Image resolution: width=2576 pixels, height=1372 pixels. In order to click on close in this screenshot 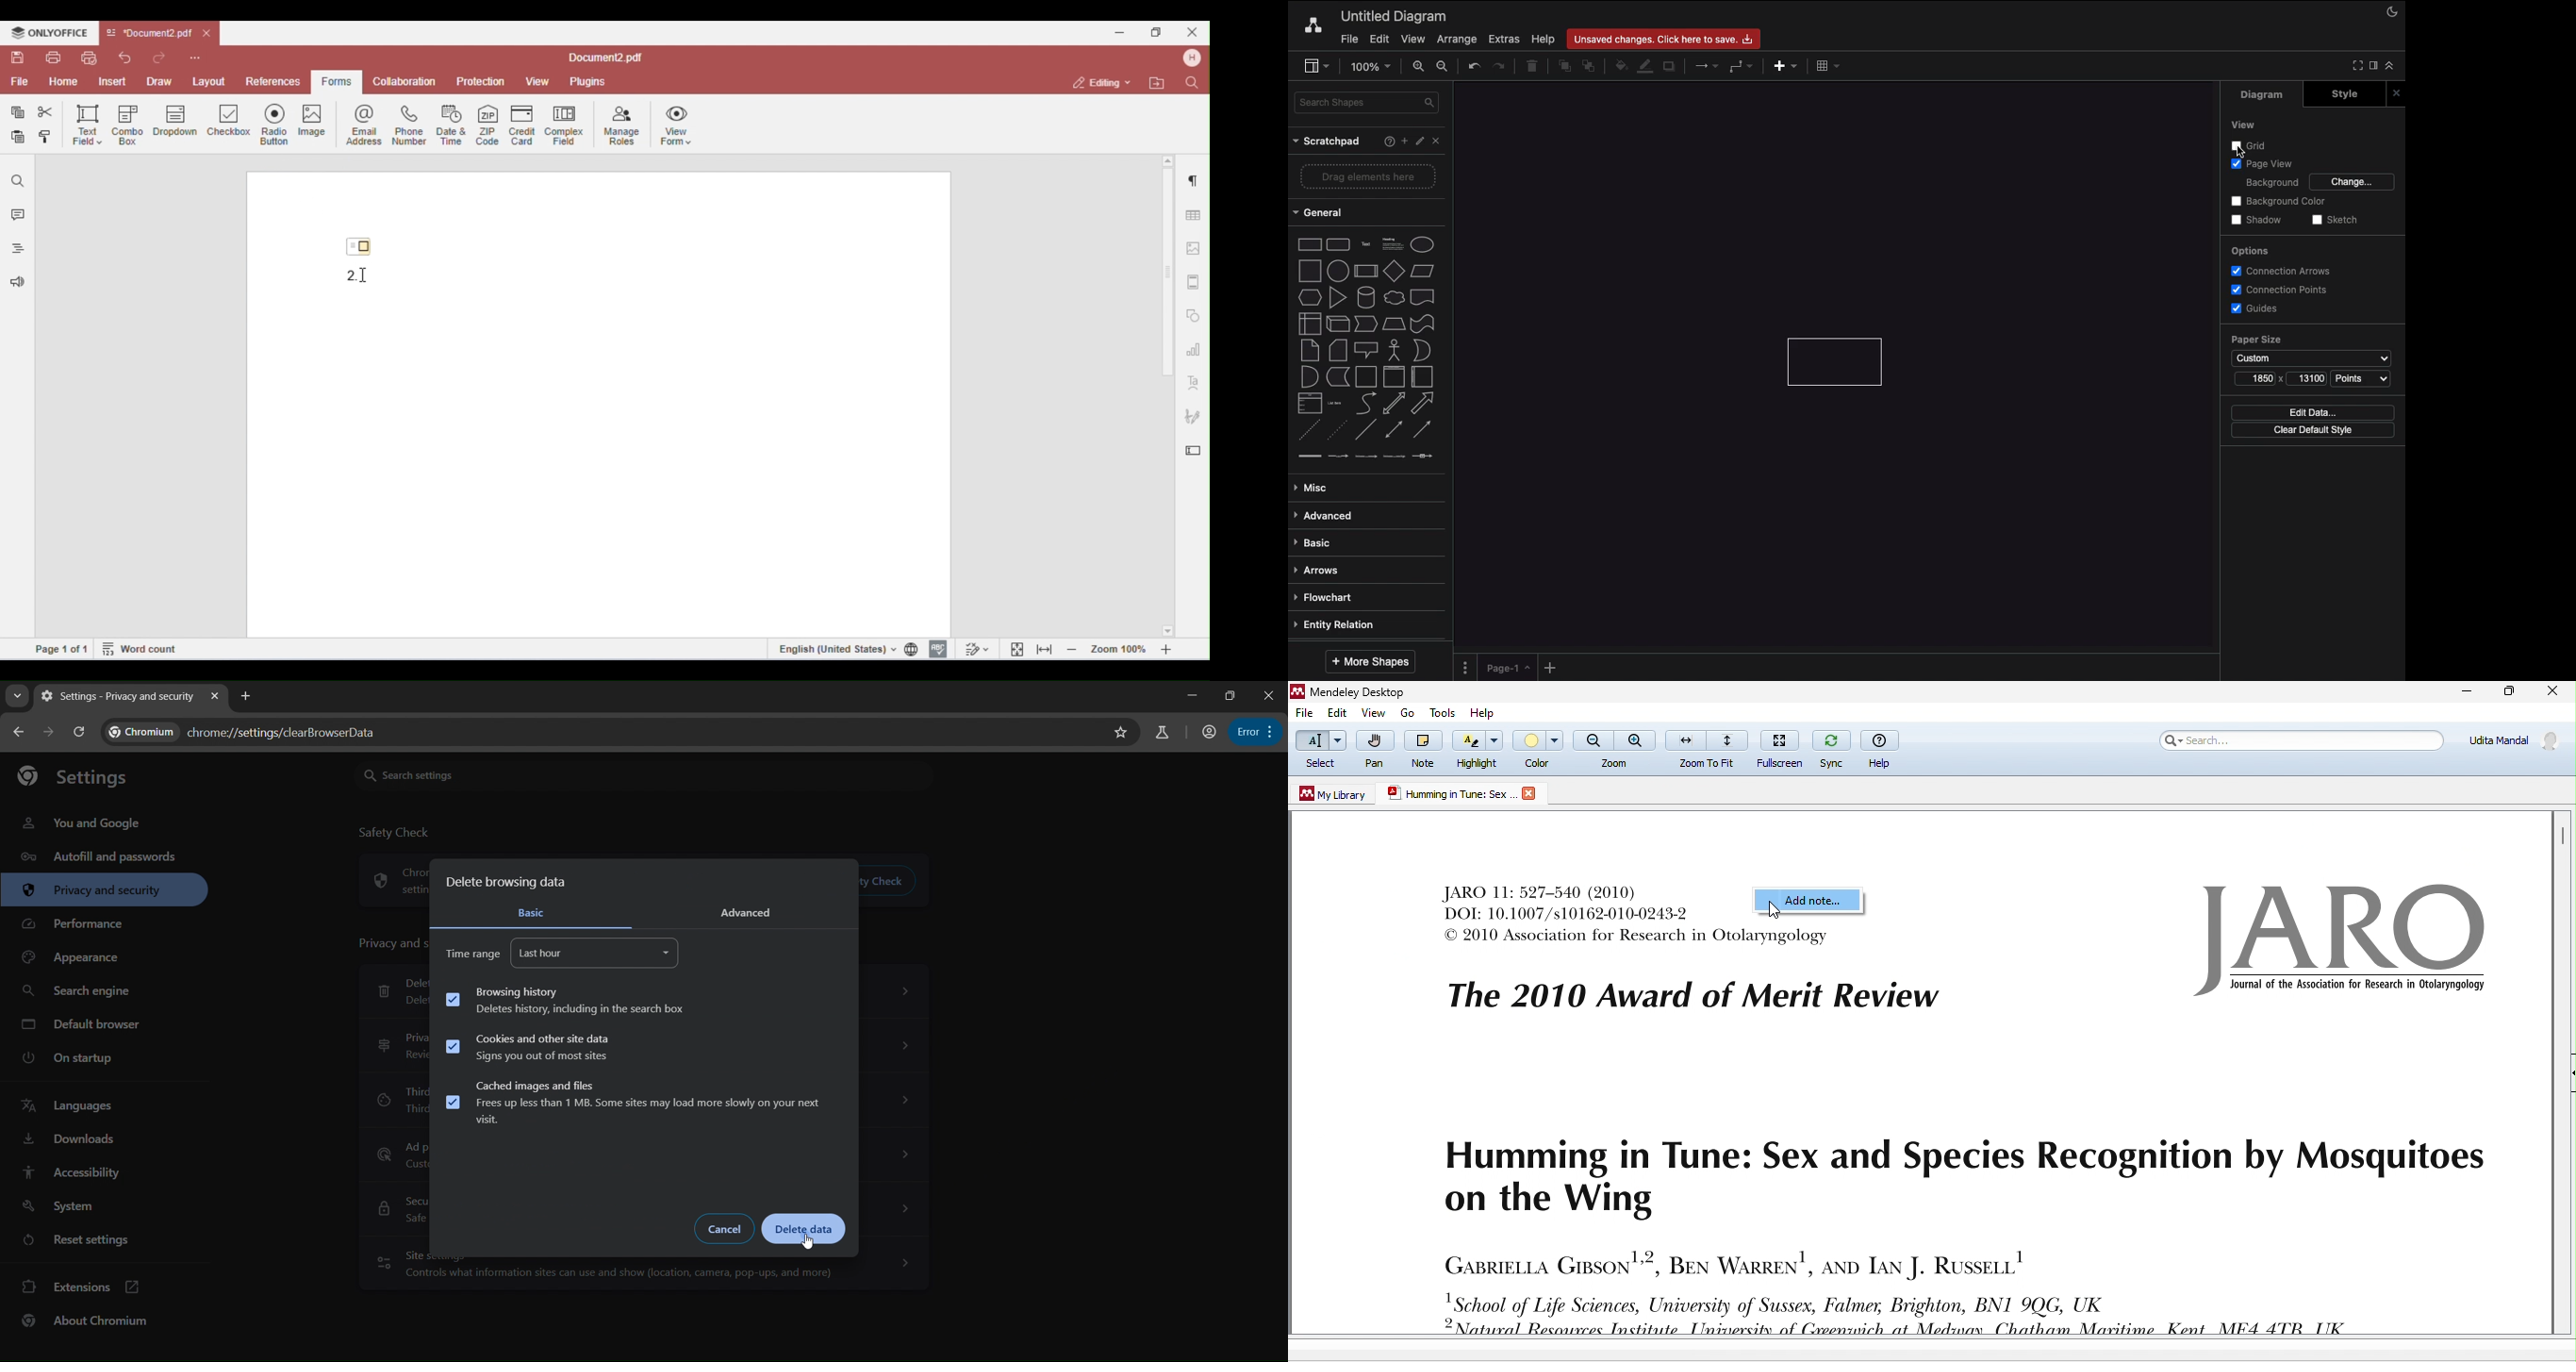, I will do `click(1530, 794)`.